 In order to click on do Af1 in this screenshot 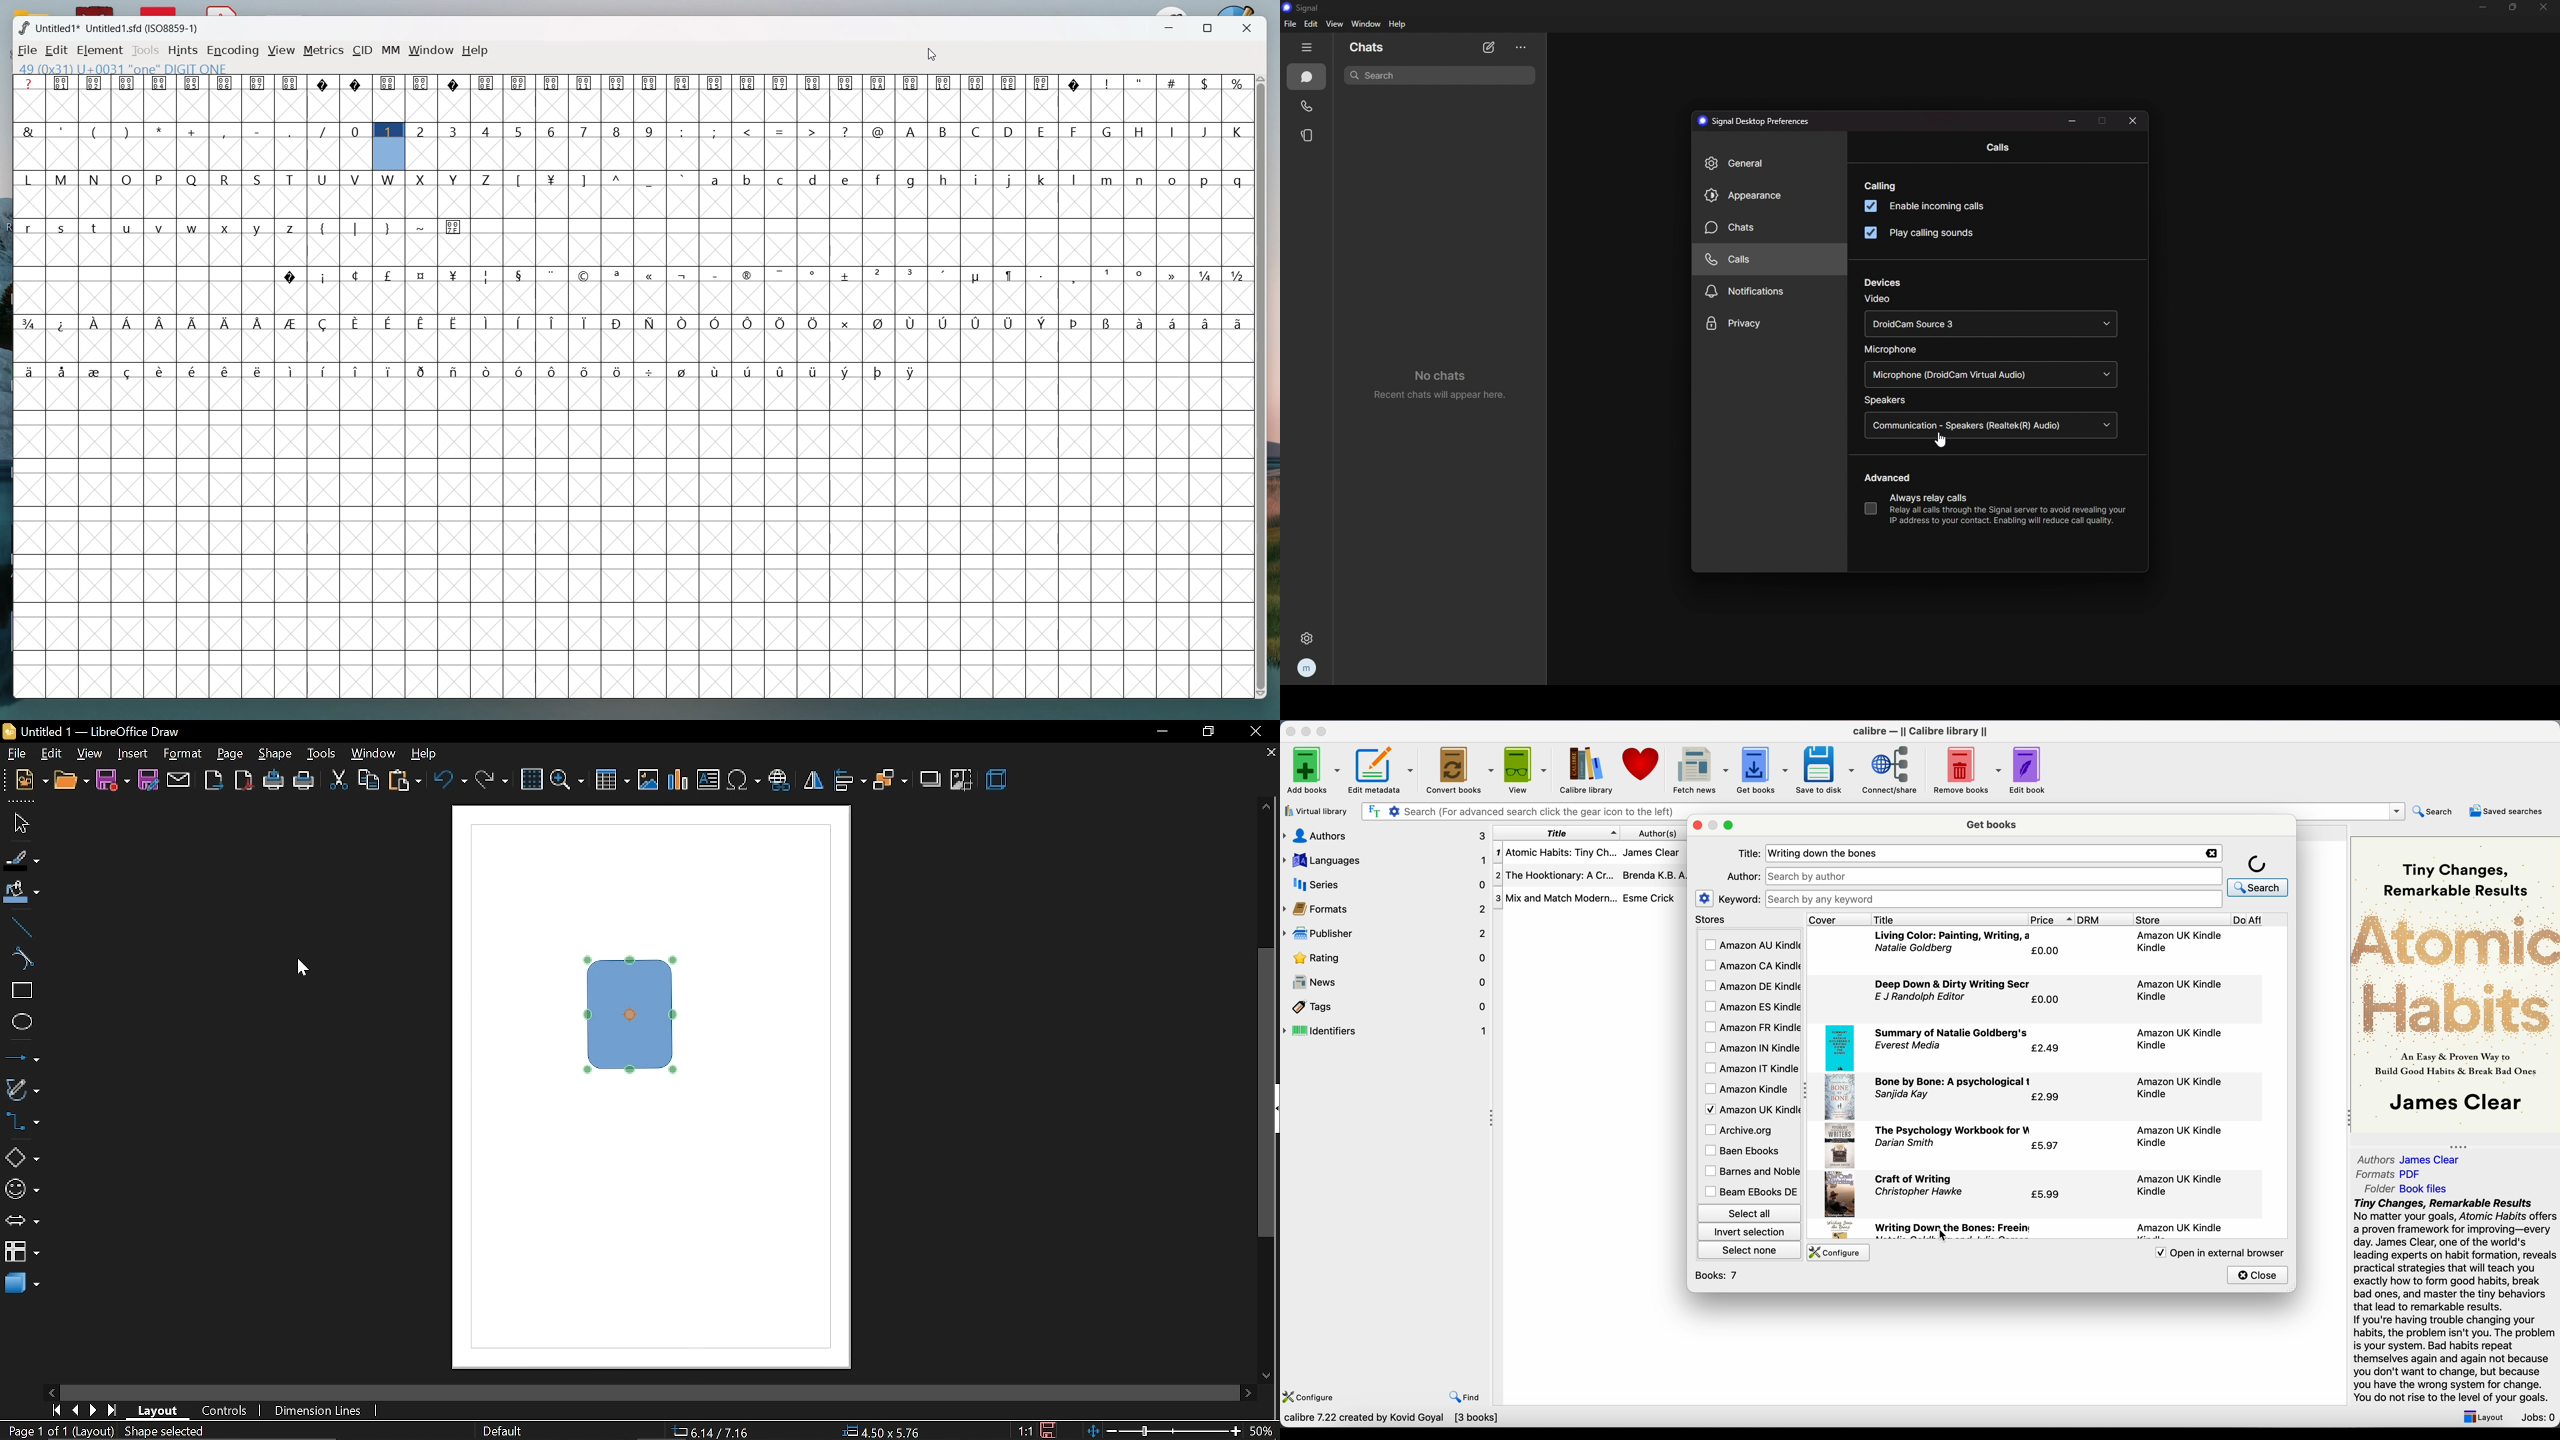, I will do `click(2261, 921)`.